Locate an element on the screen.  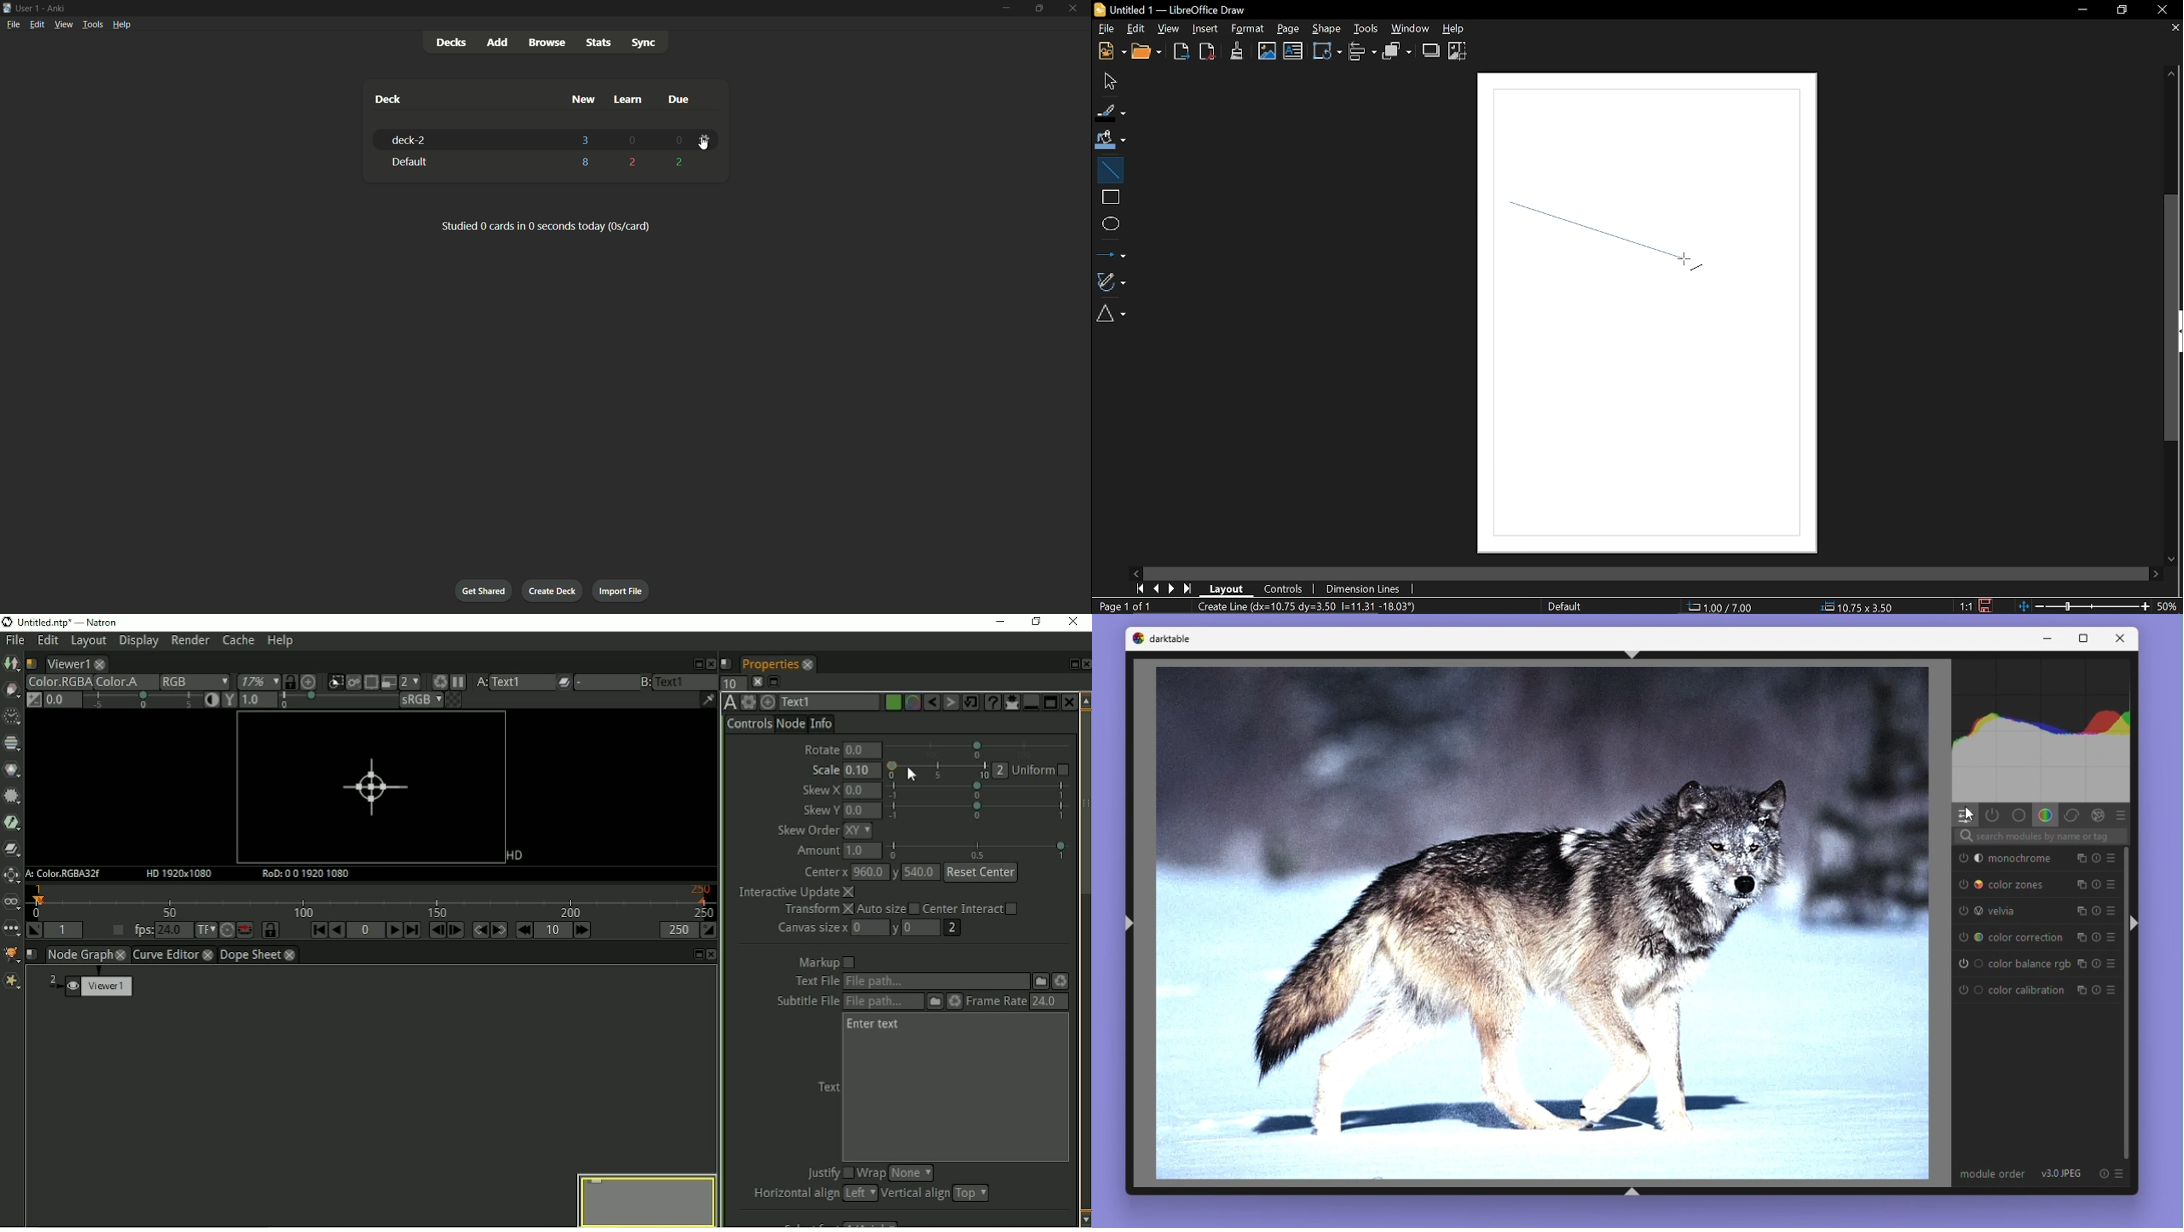
Scaling factor is located at coordinates (1965, 606).